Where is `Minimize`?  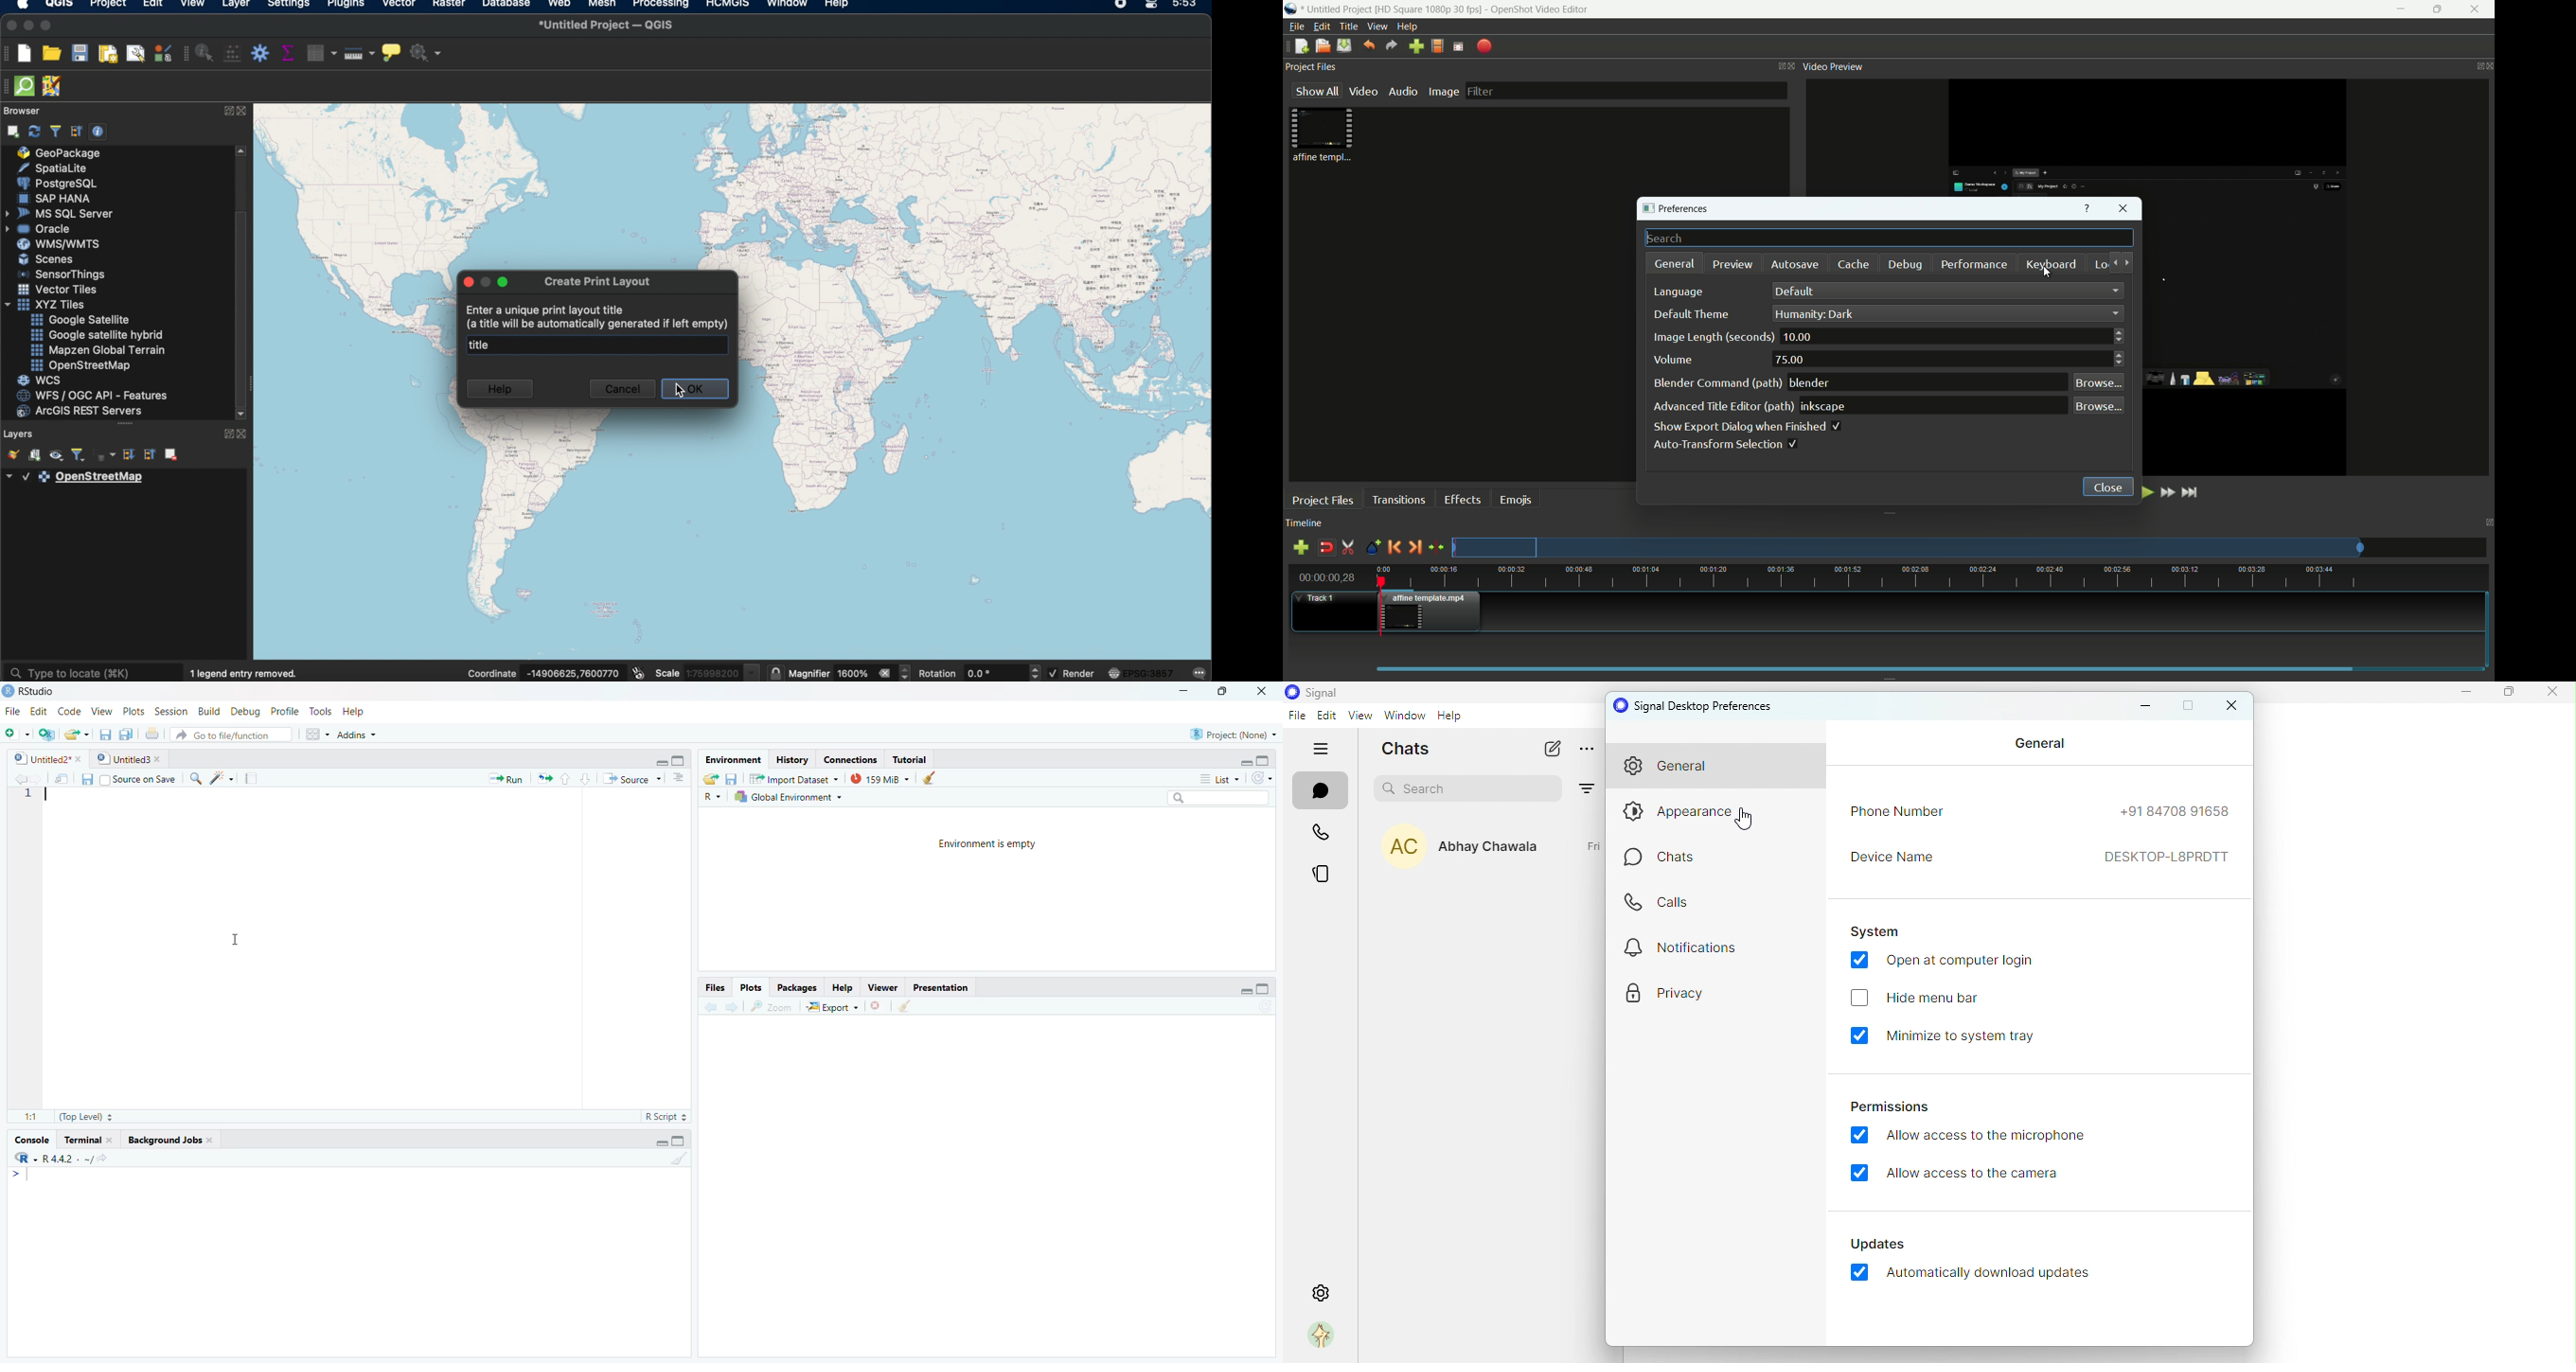 Minimize is located at coordinates (1238, 990).